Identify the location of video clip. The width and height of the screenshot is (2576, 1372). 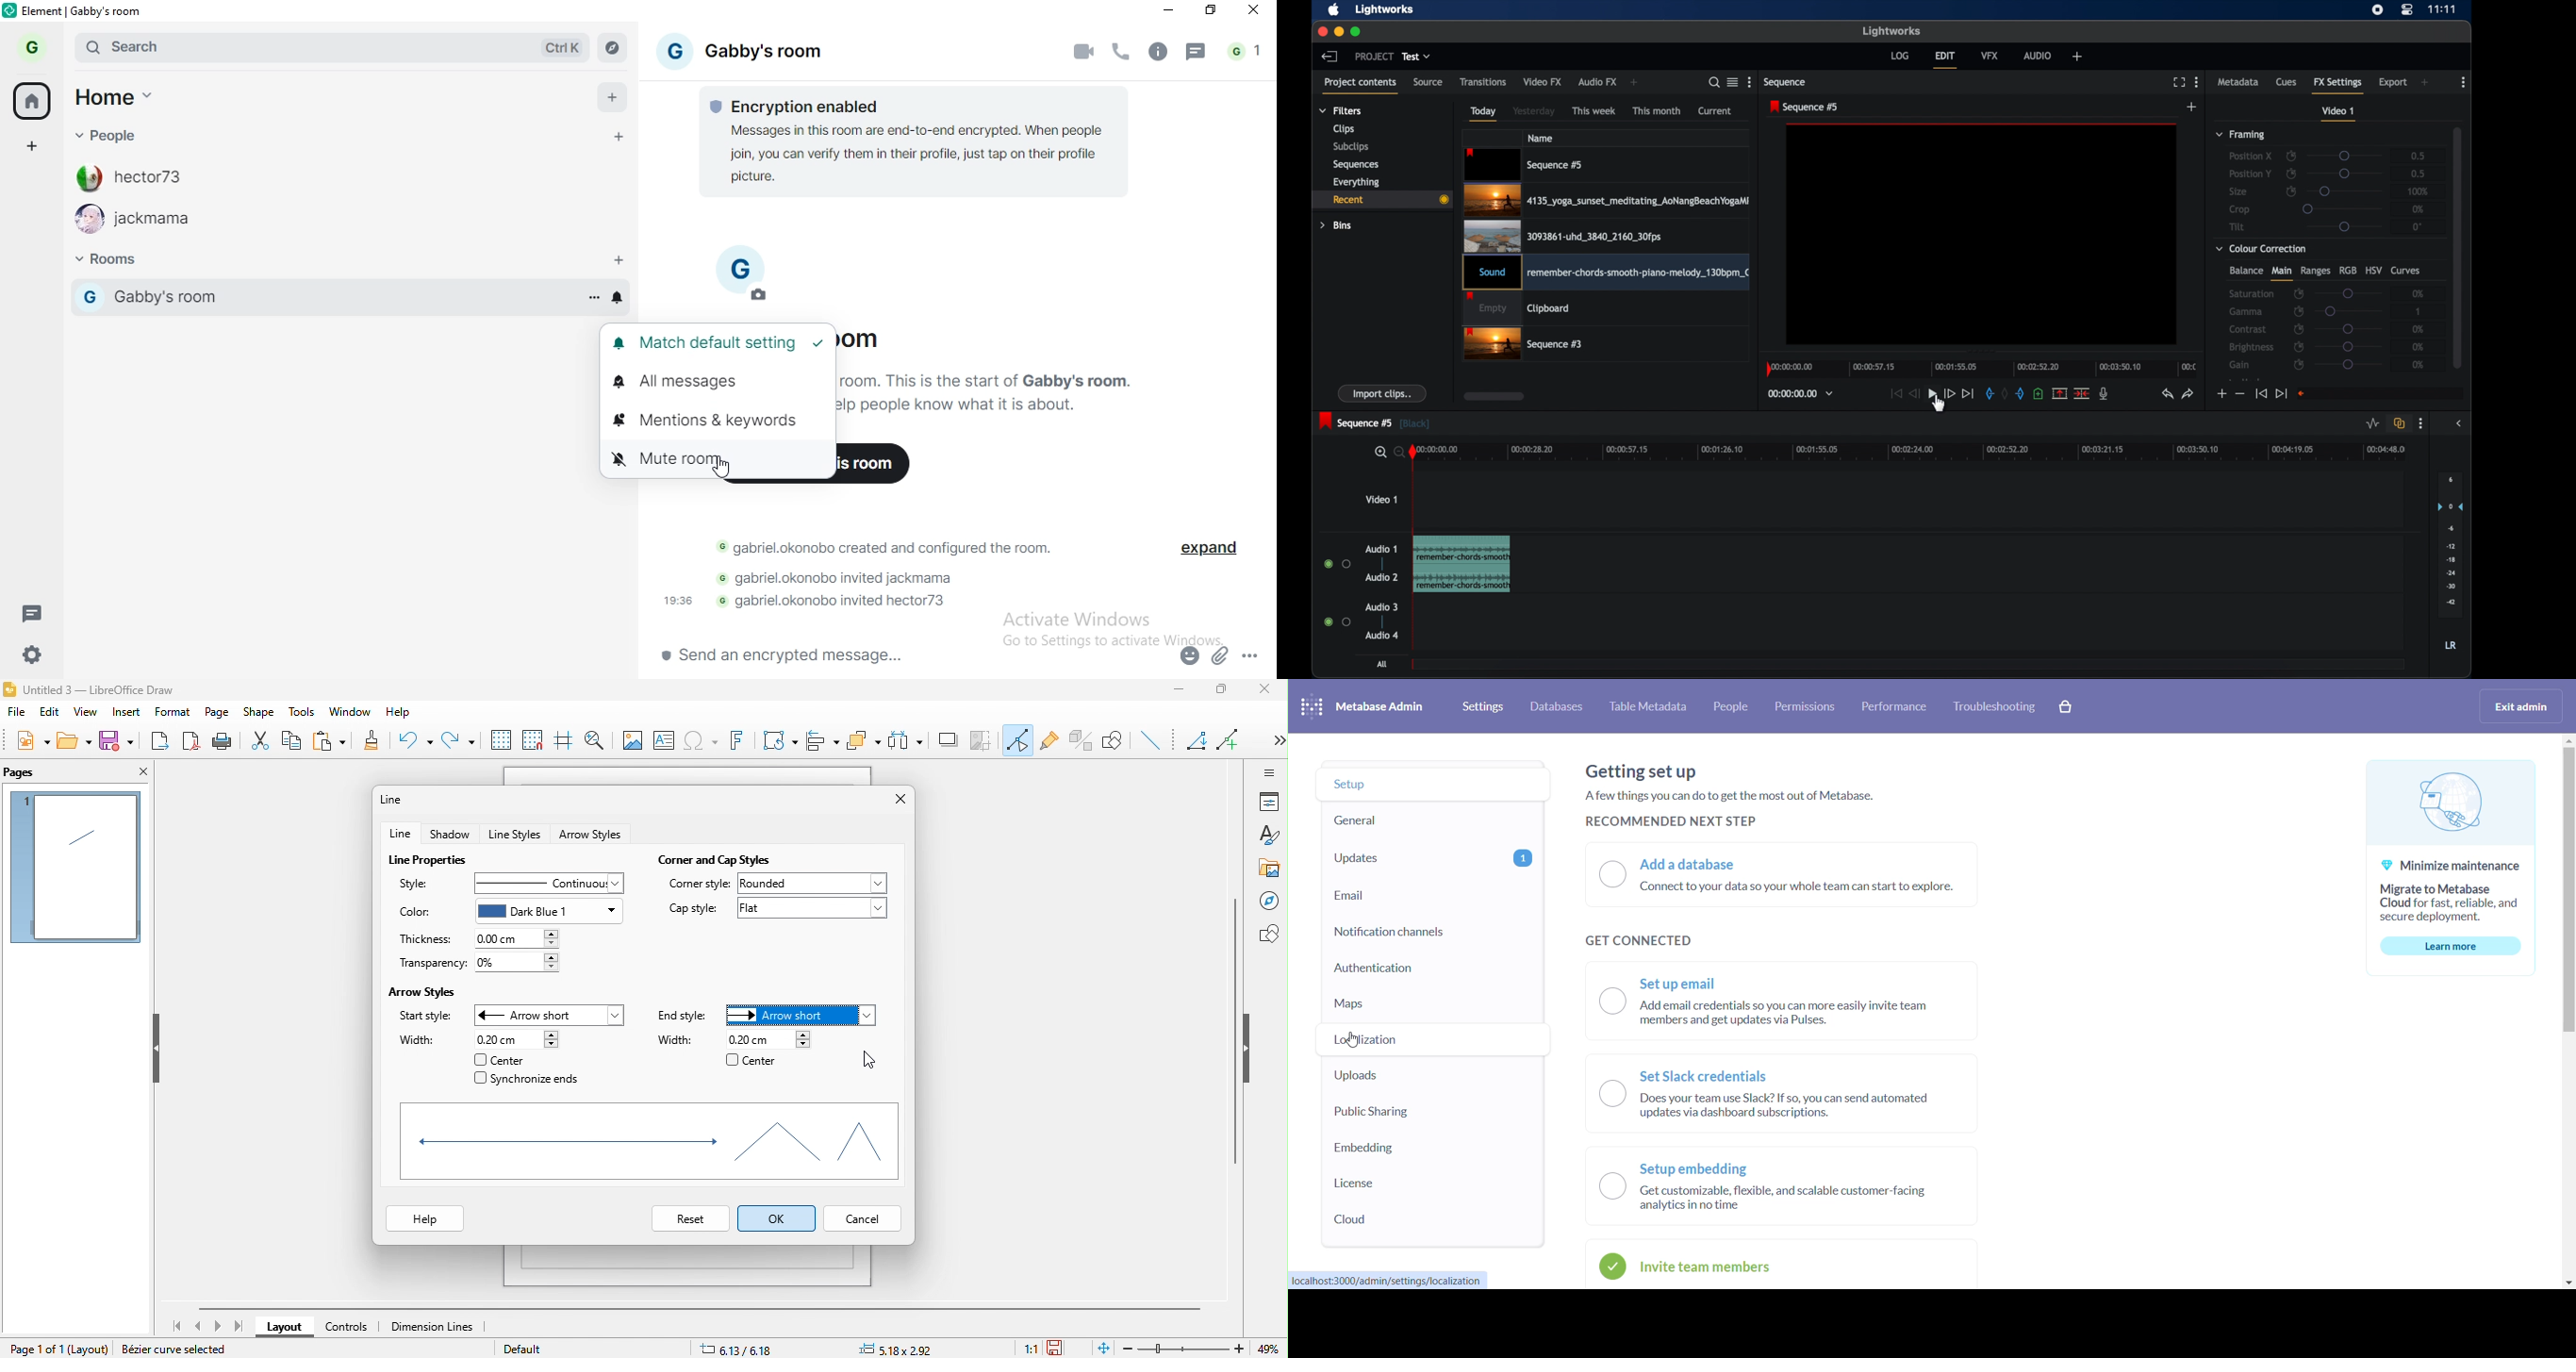
(1524, 165).